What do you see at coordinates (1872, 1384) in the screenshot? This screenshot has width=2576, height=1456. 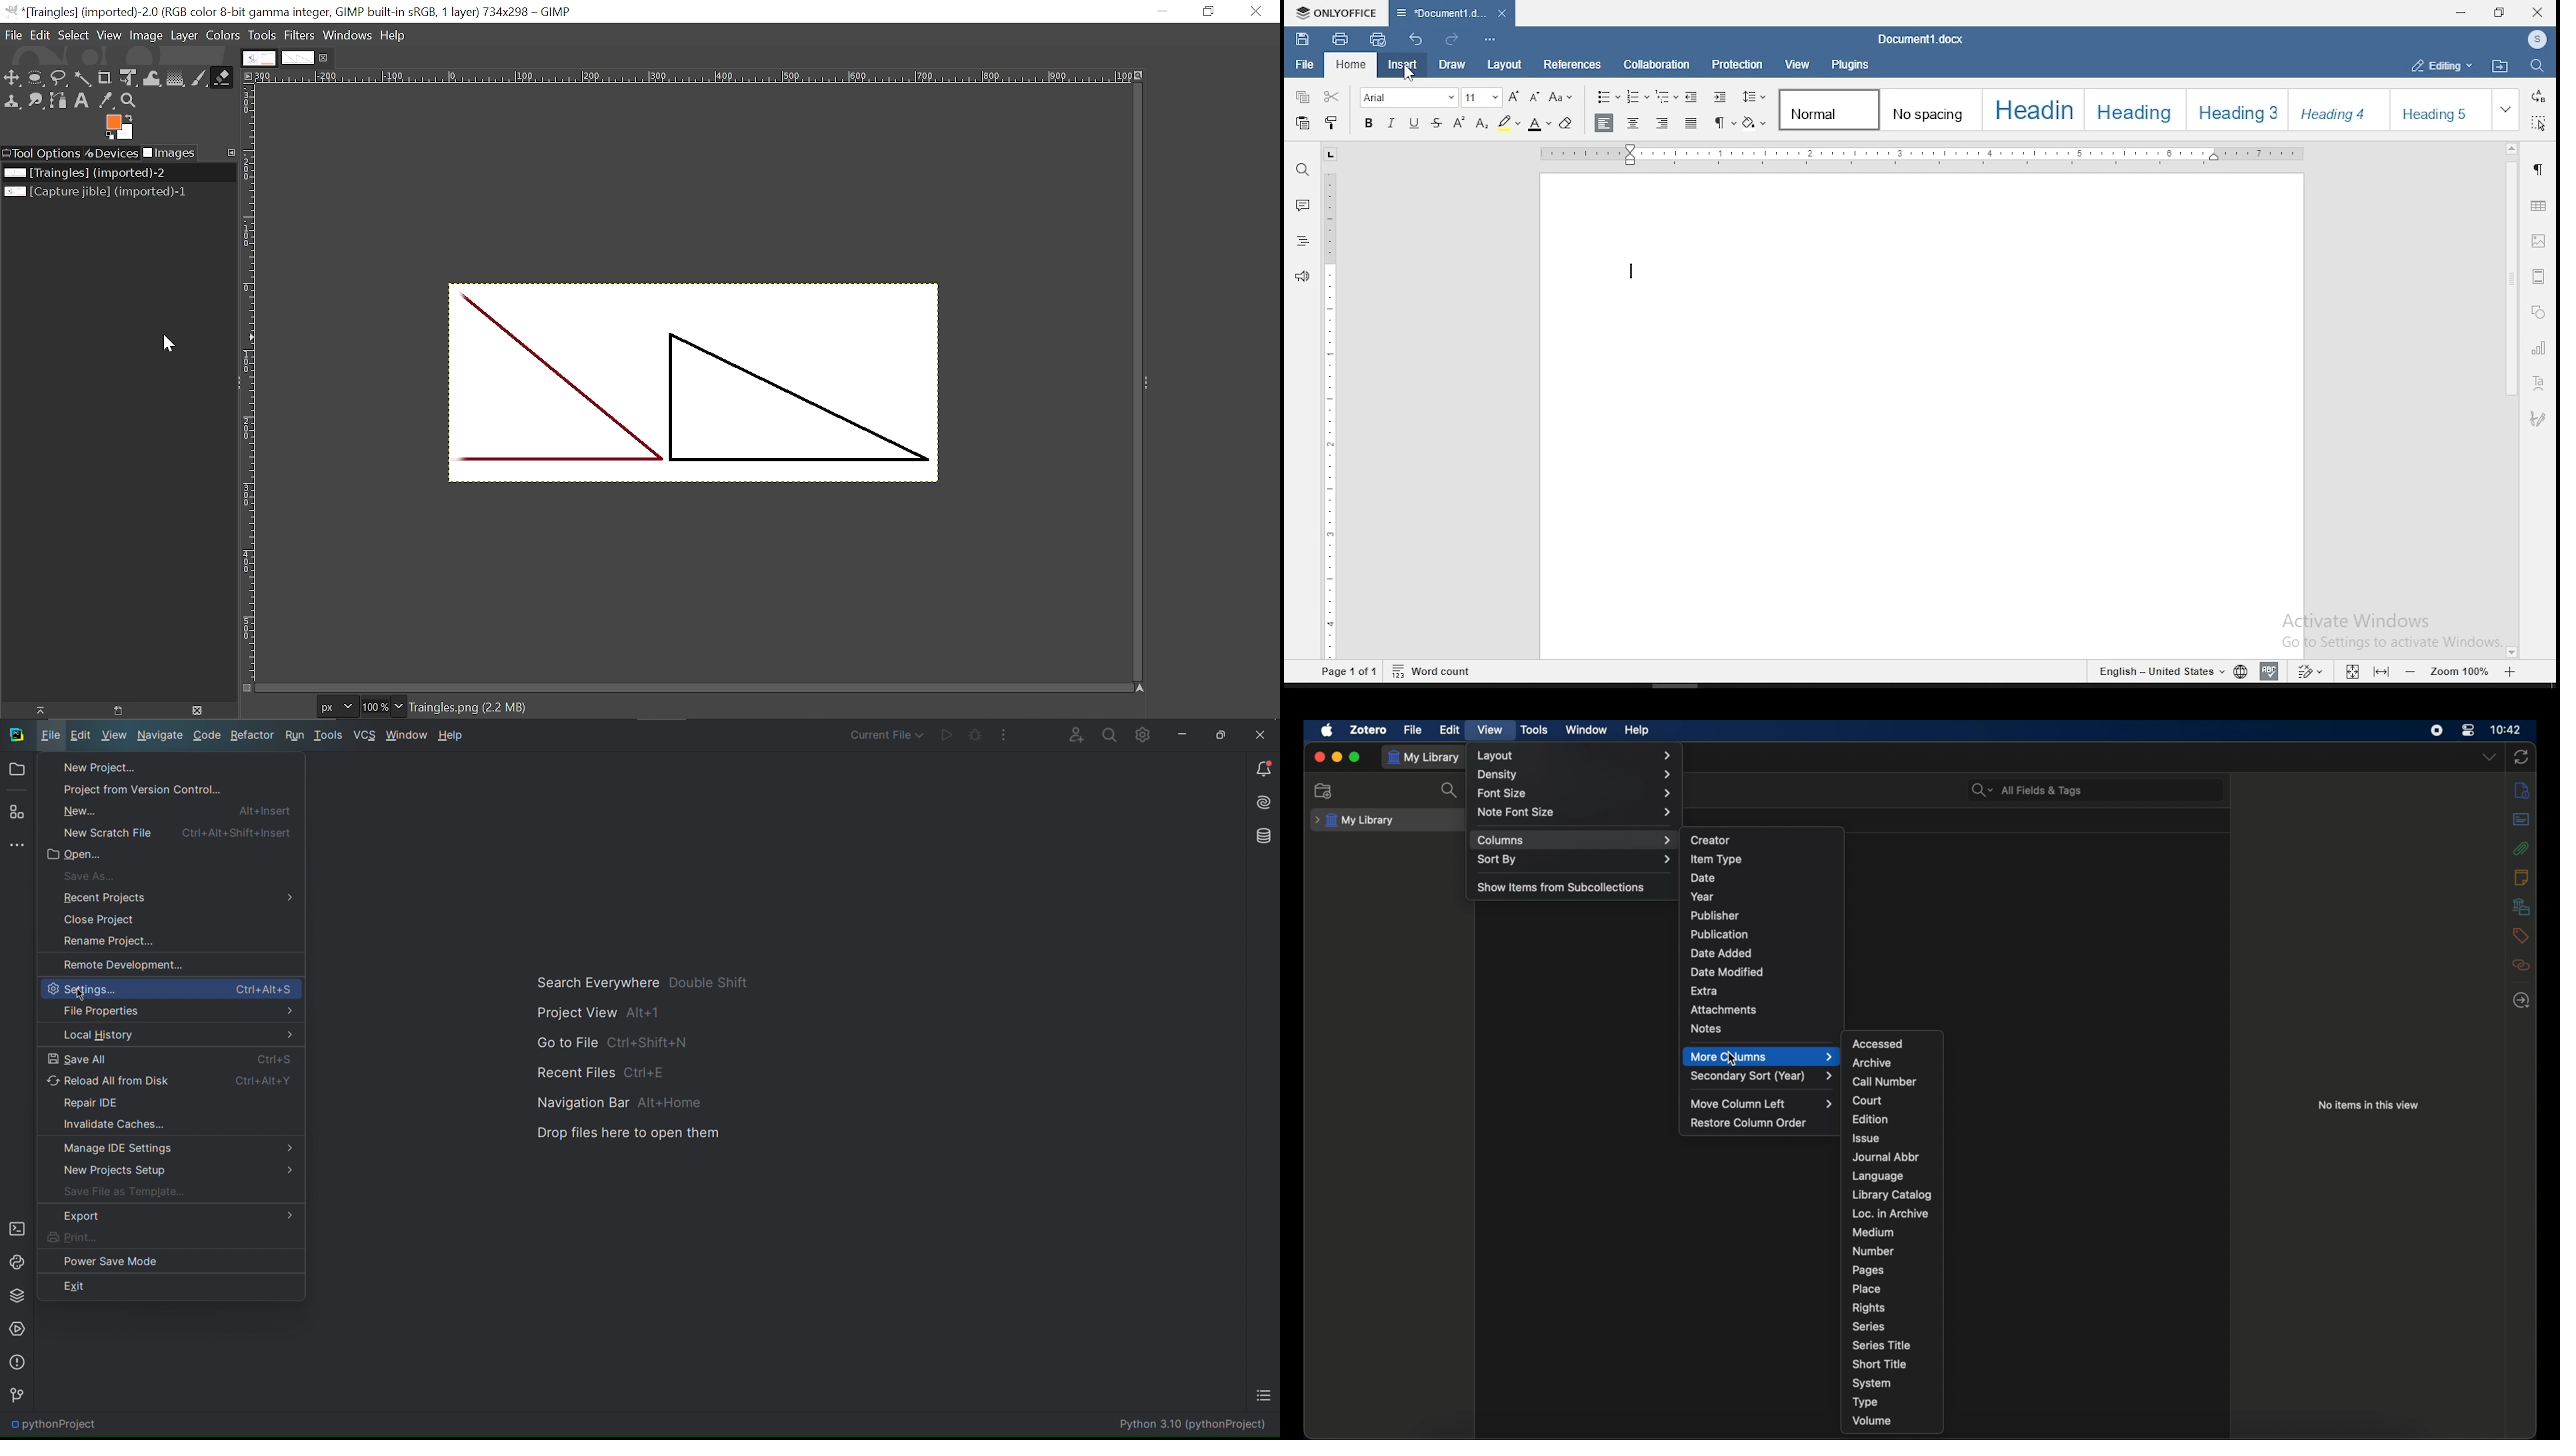 I see `system` at bounding box center [1872, 1384].